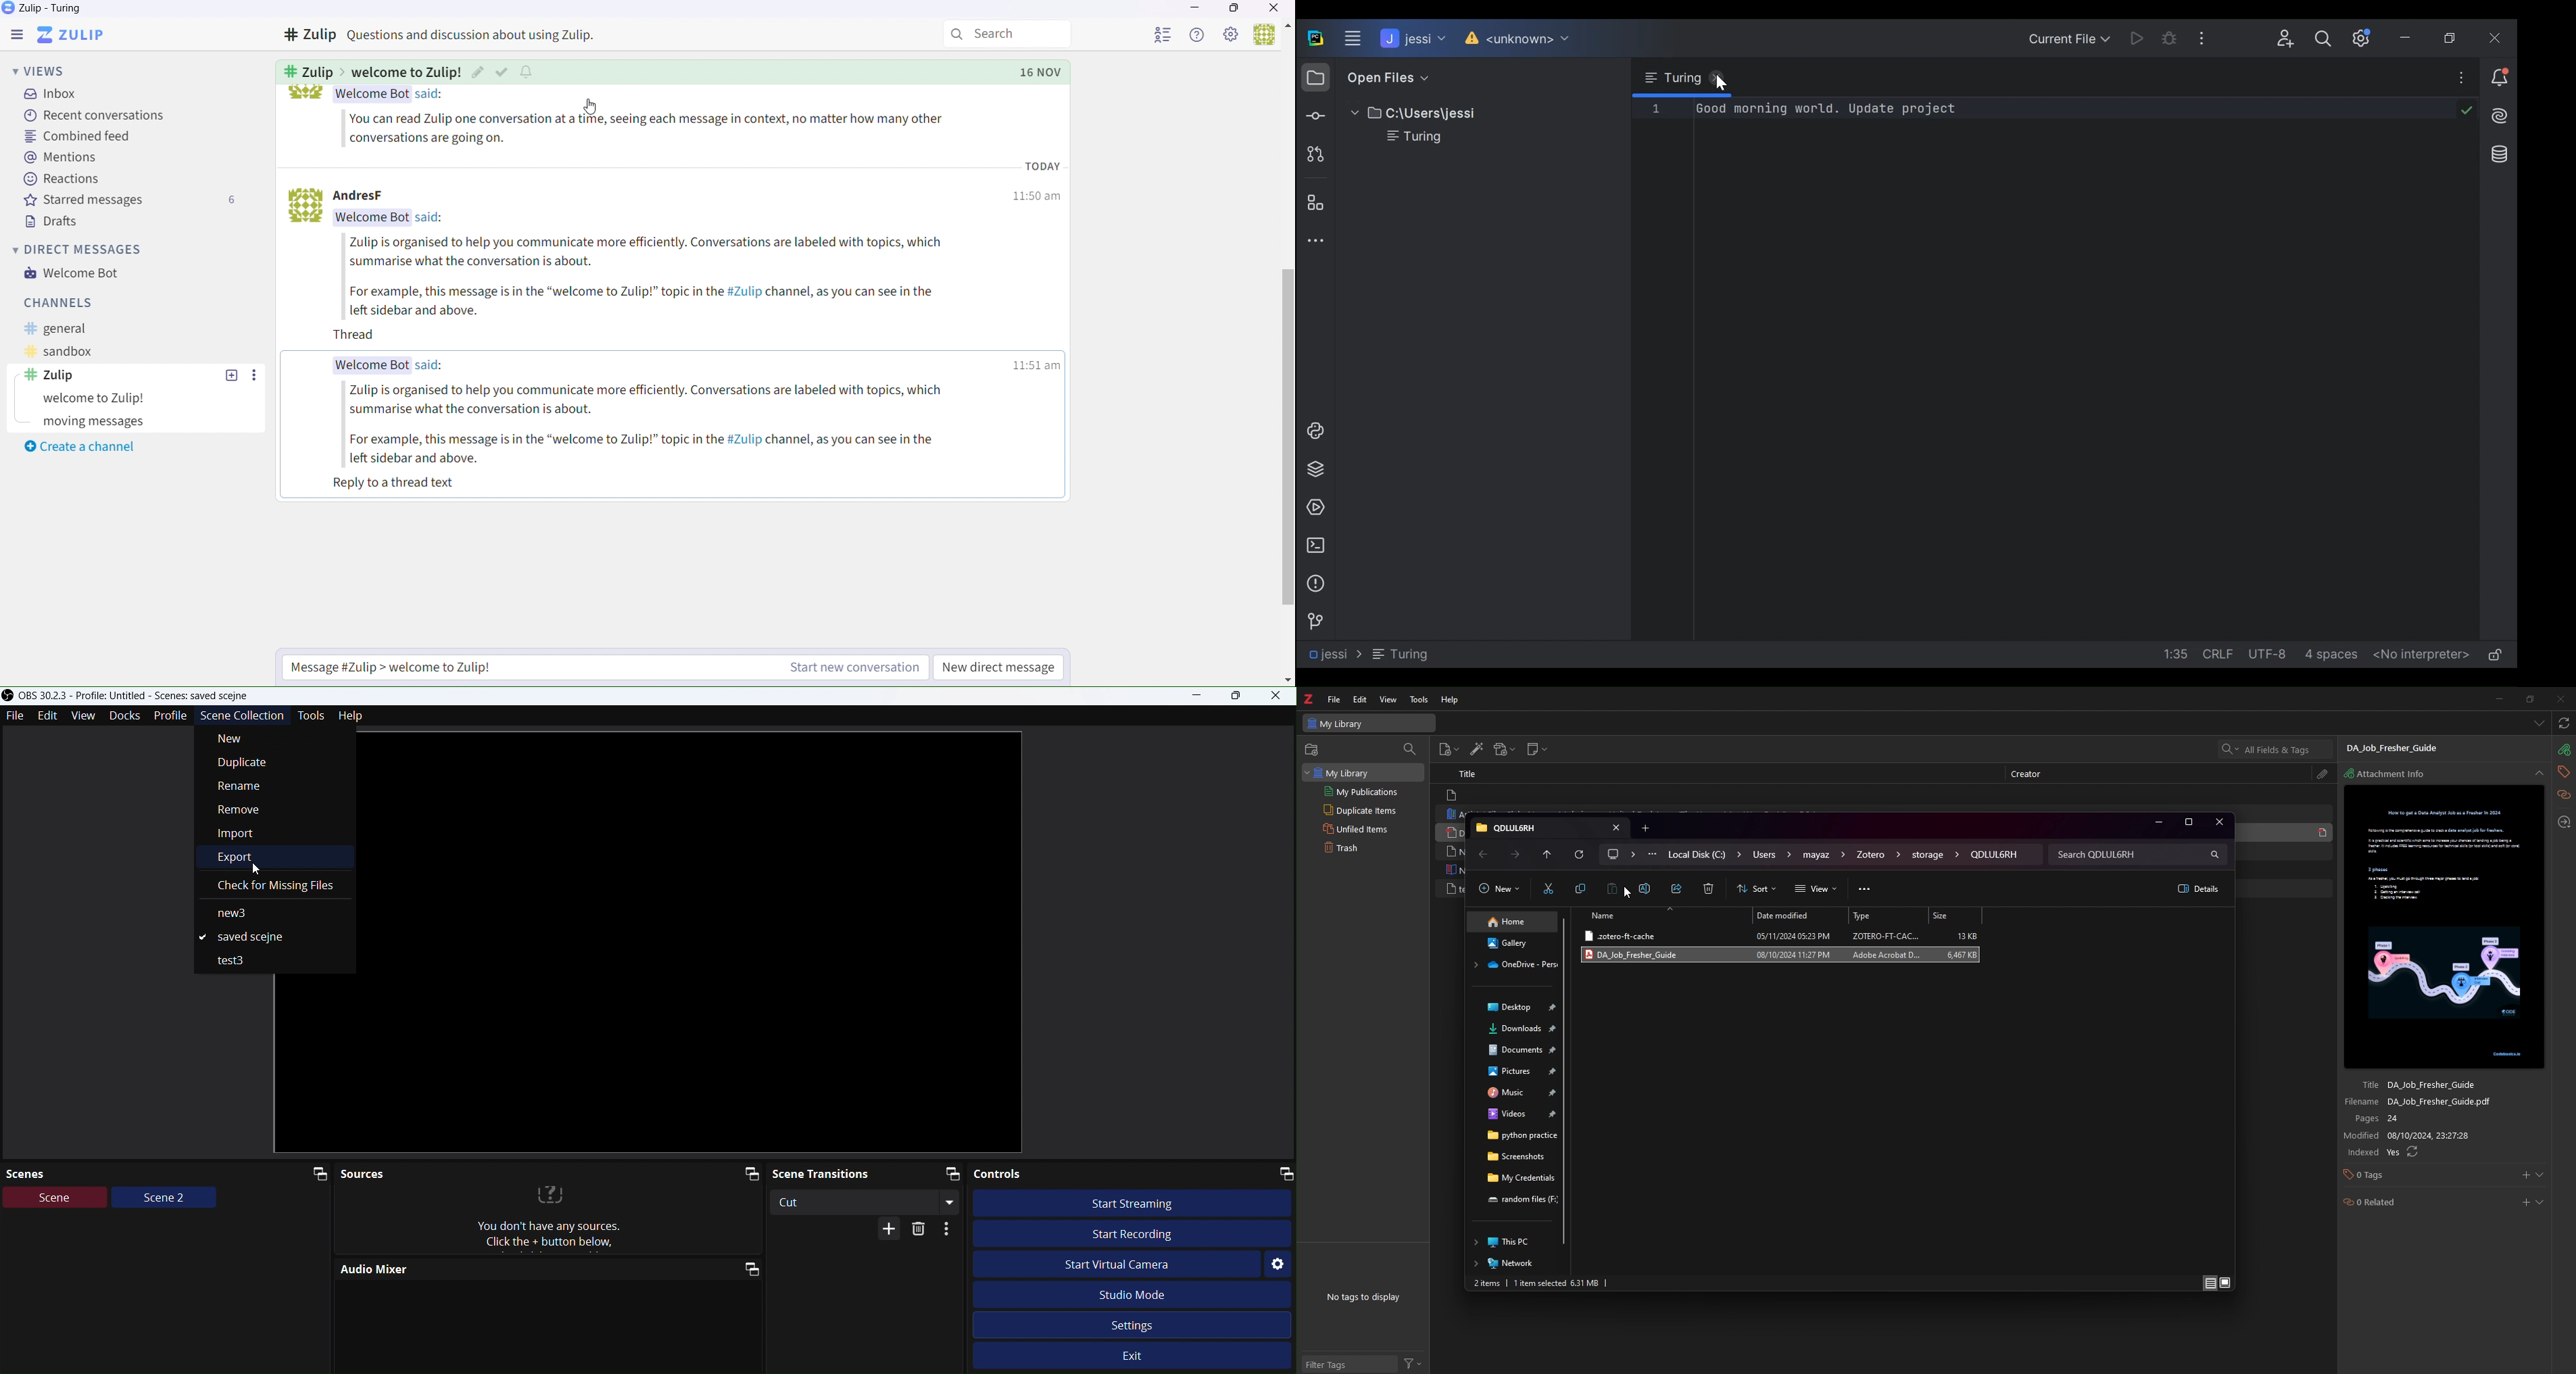 Image resolution: width=2576 pixels, height=1400 pixels. Describe the element at coordinates (1312, 621) in the screenshot. I see `Version Control` at that location.